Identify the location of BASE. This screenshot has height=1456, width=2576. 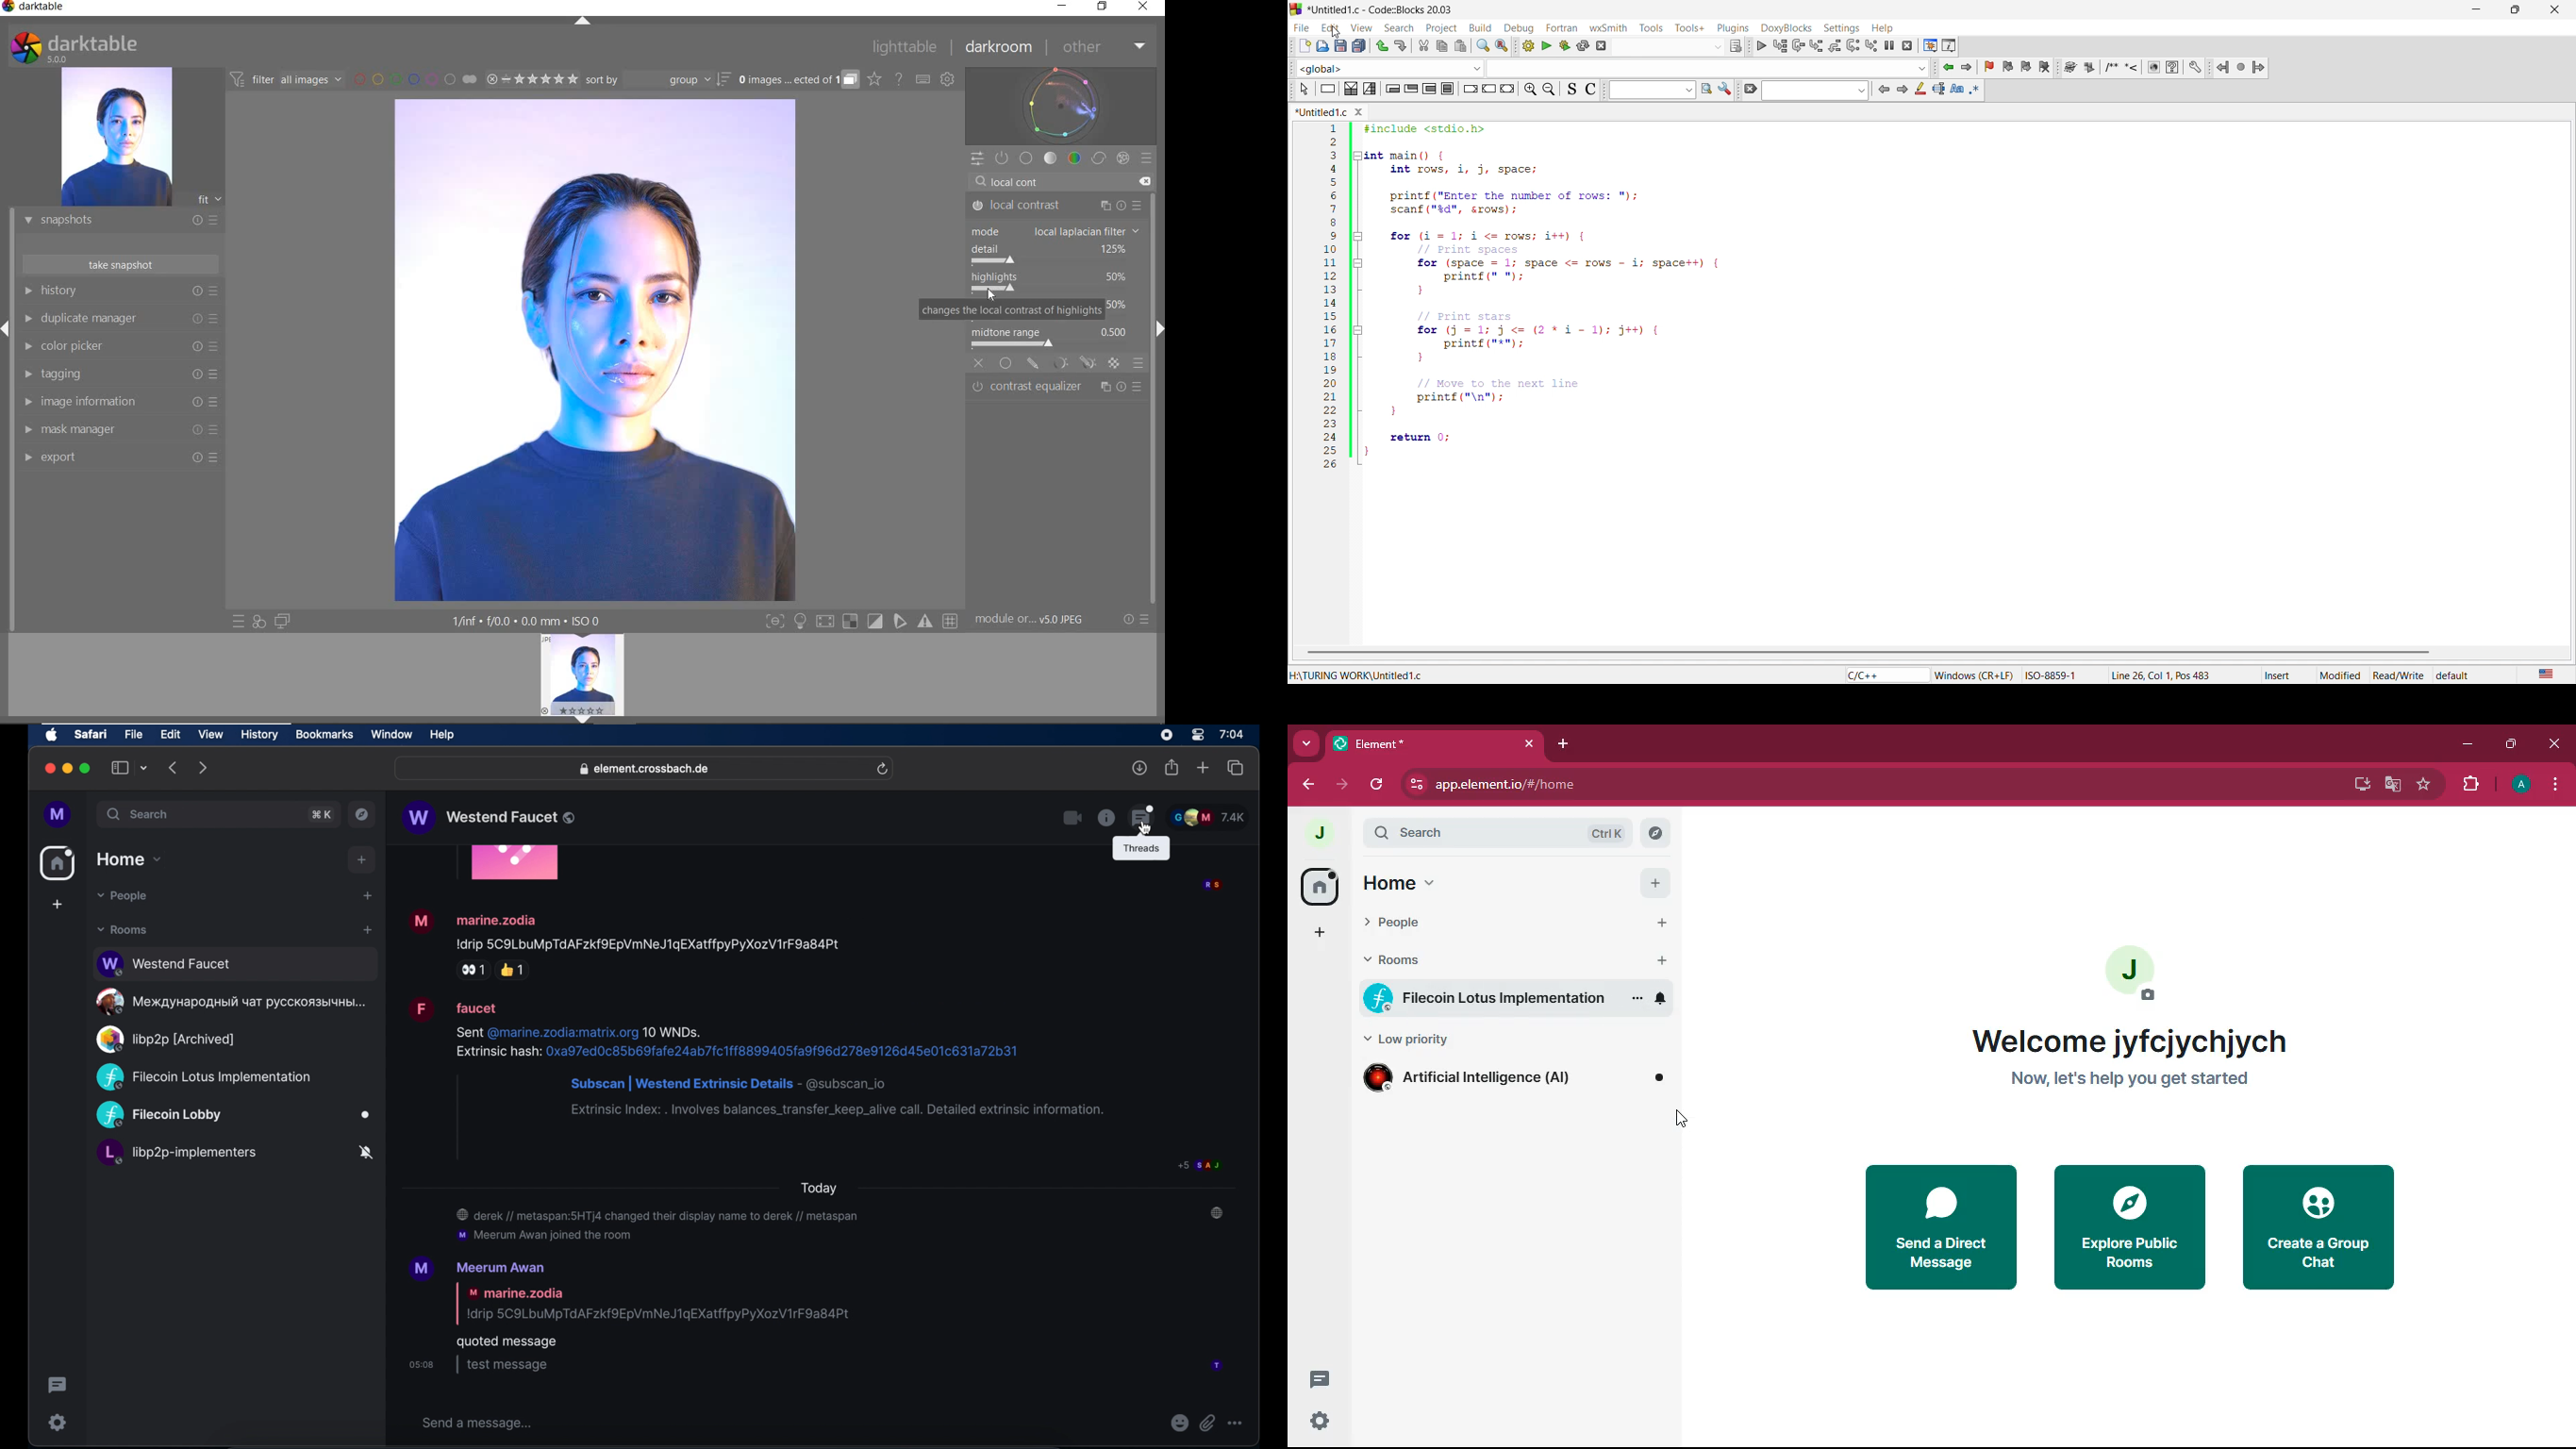
(1027, 158).